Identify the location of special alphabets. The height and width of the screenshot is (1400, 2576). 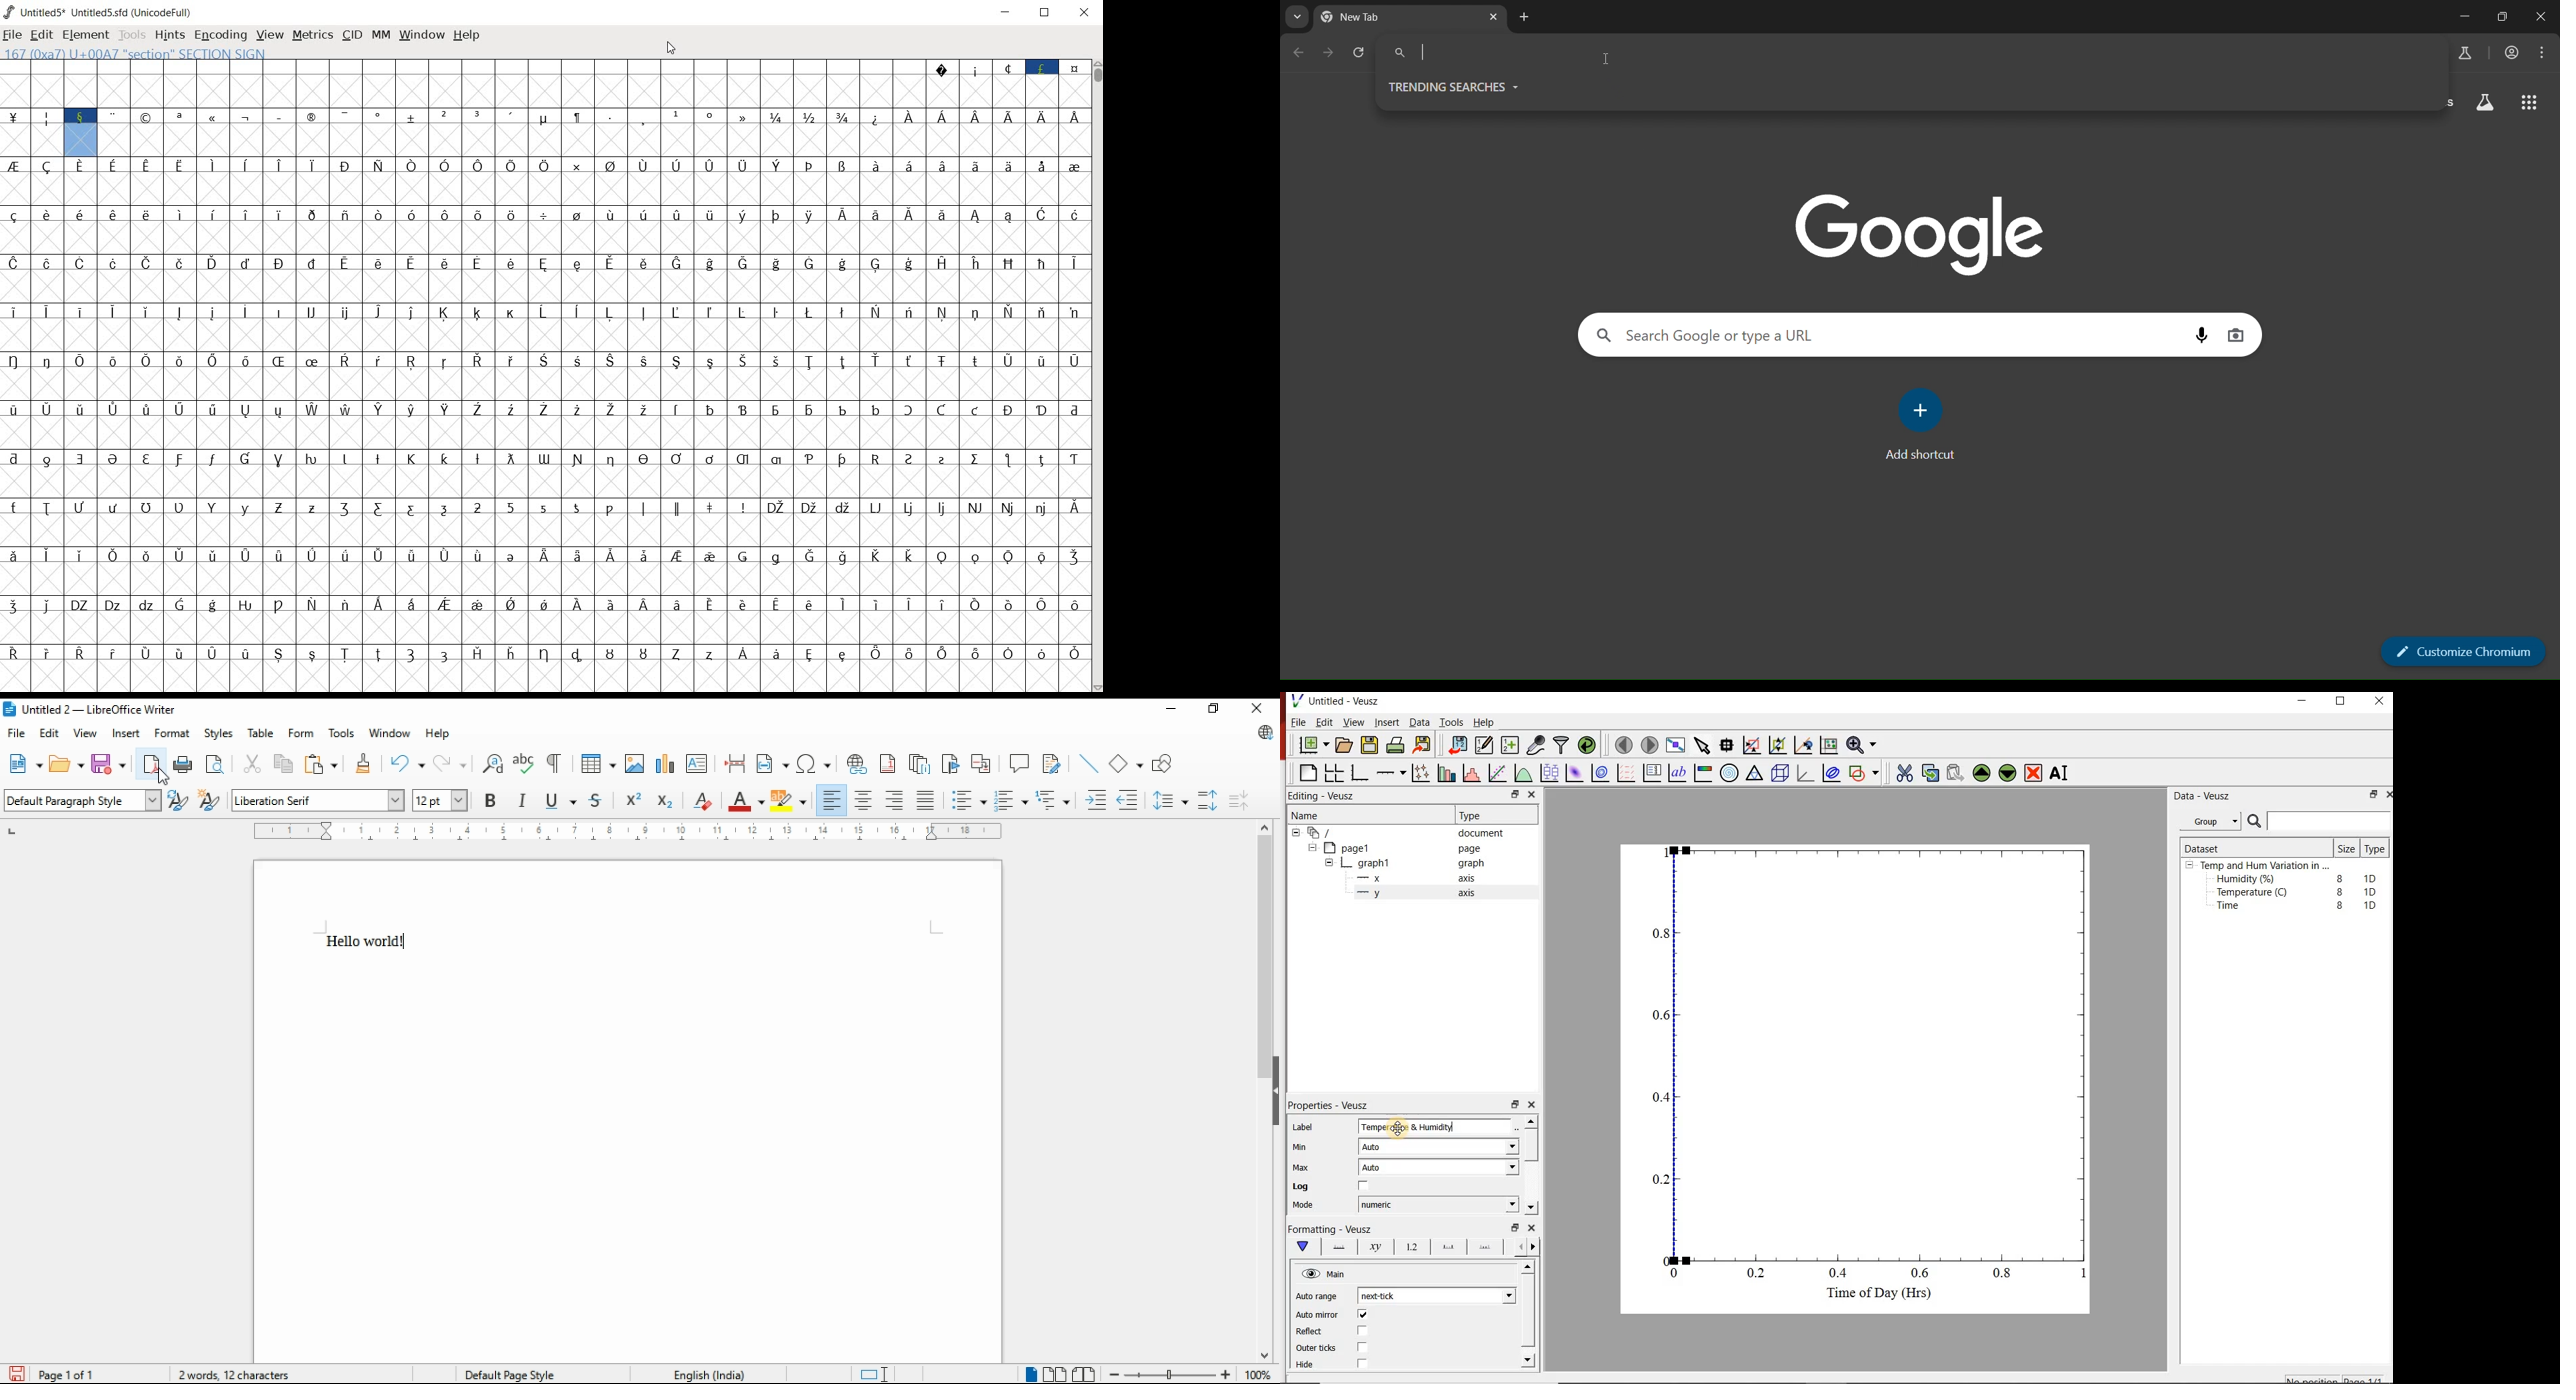
(628, 522).